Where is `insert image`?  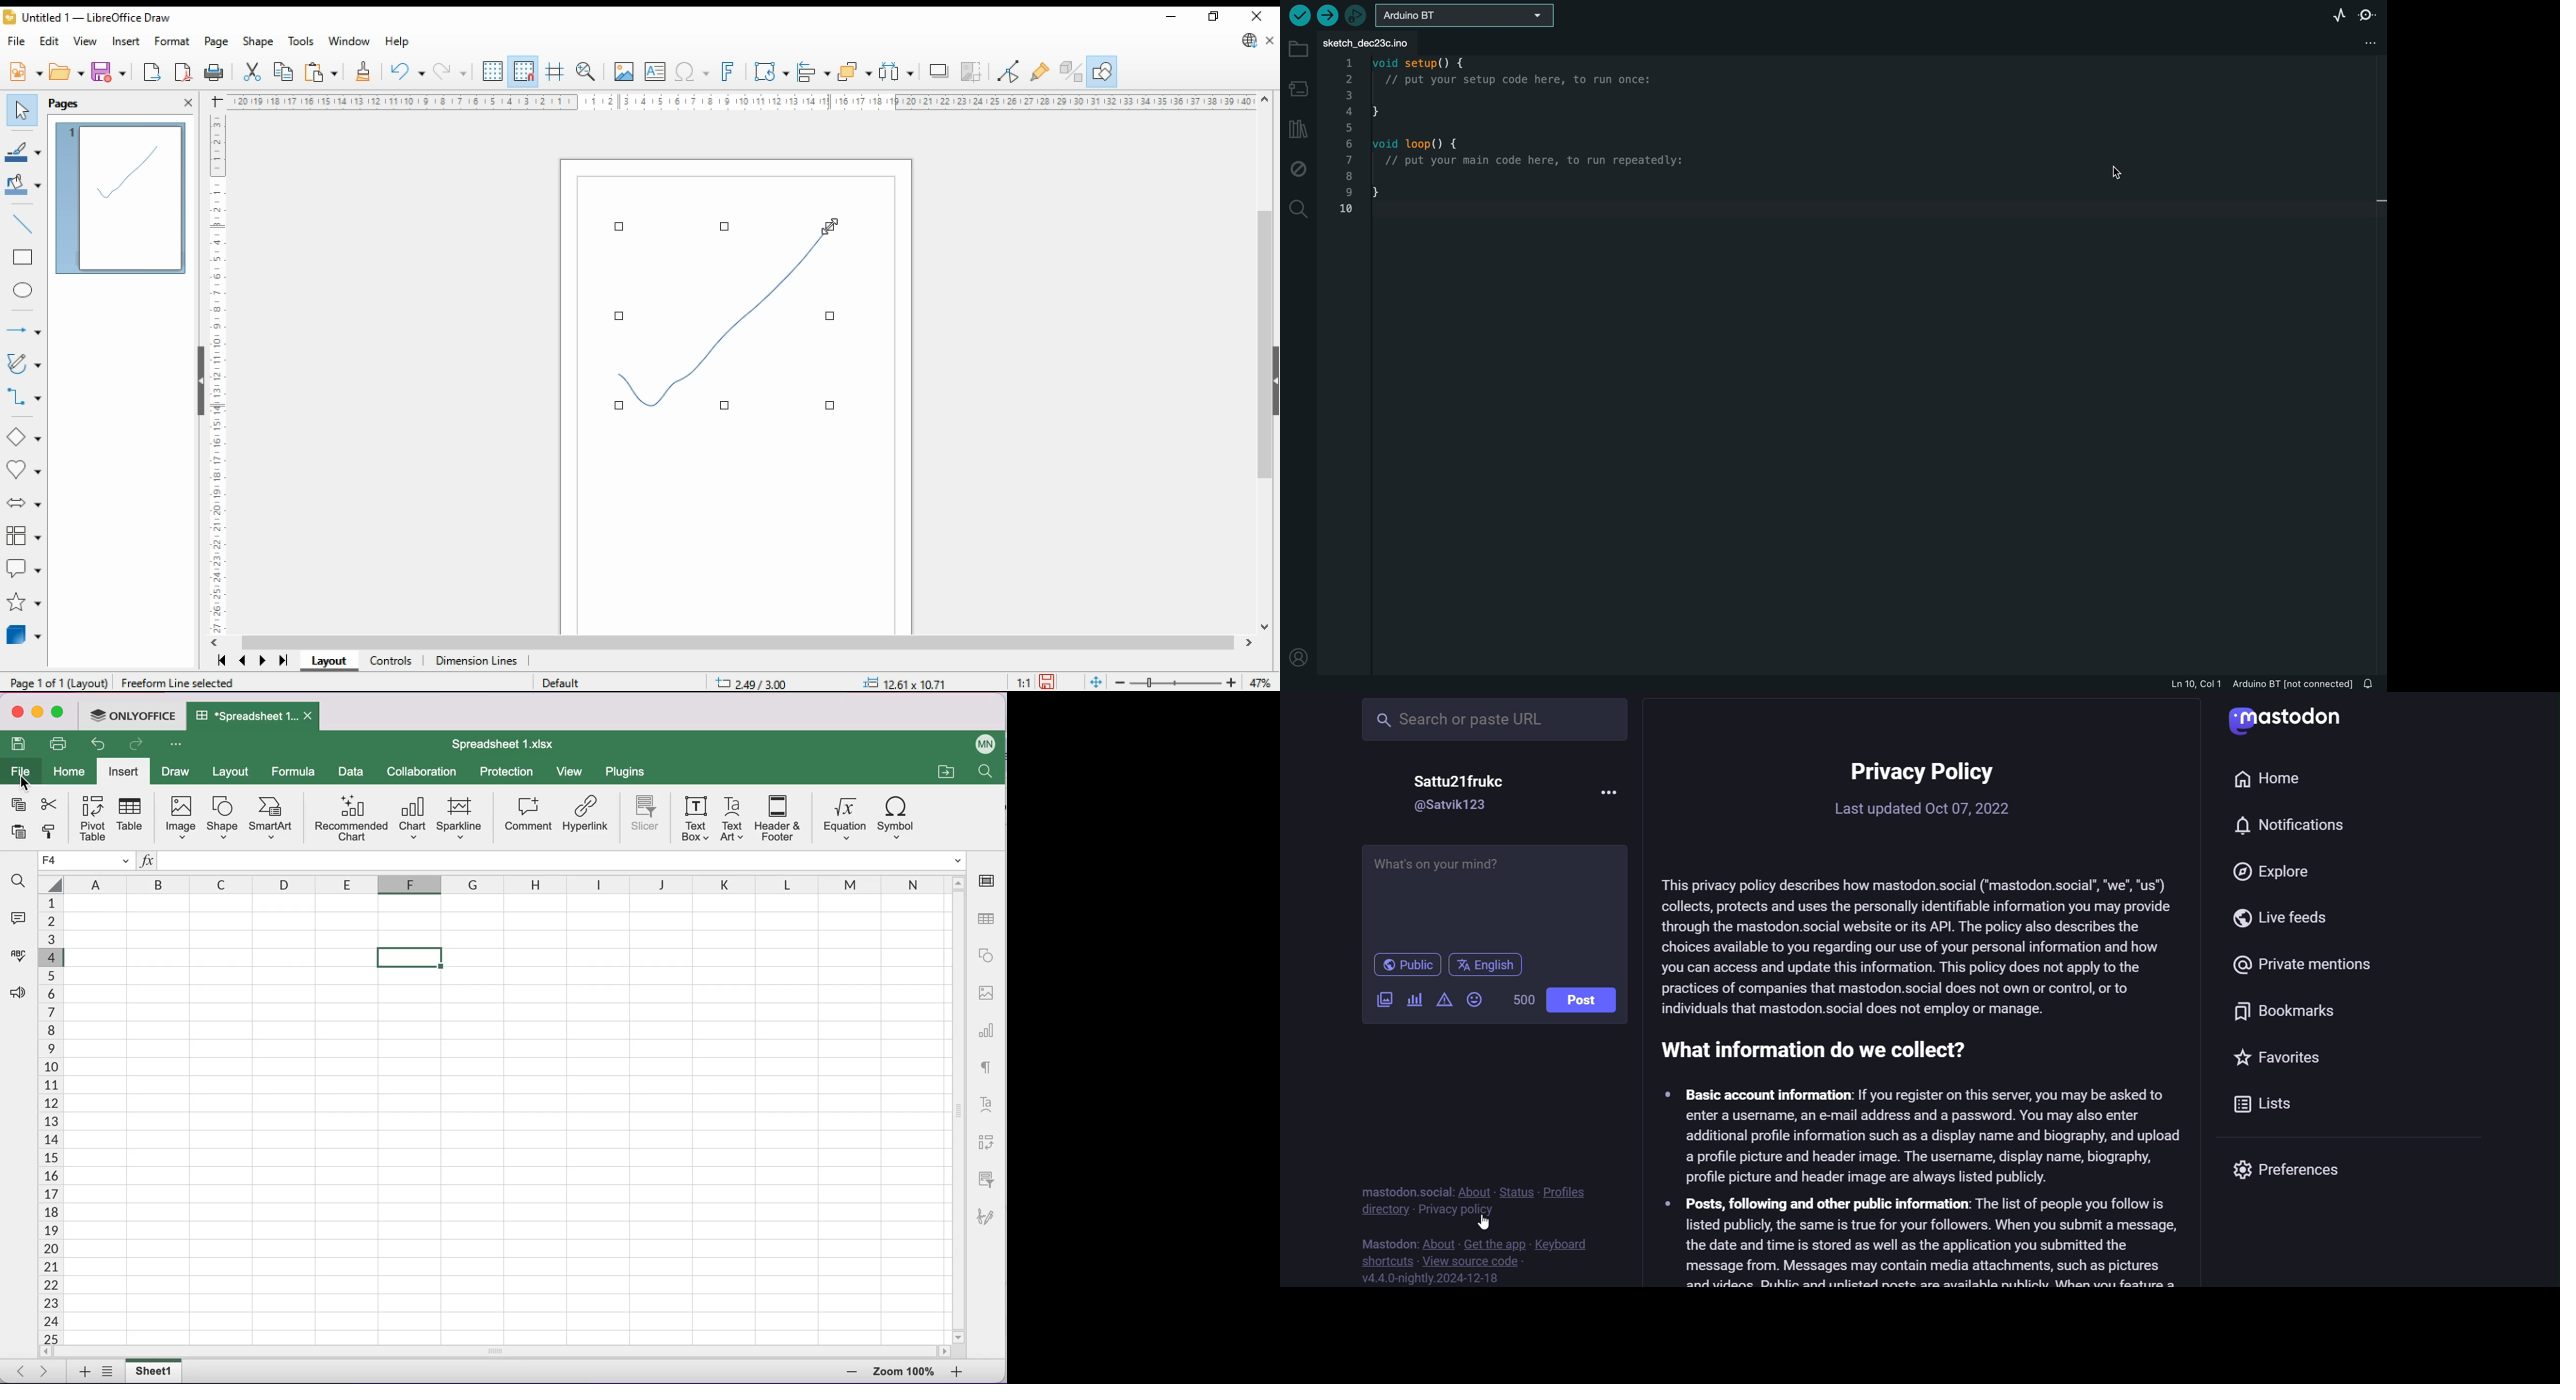
insert image is located at coordinates (624, 71).